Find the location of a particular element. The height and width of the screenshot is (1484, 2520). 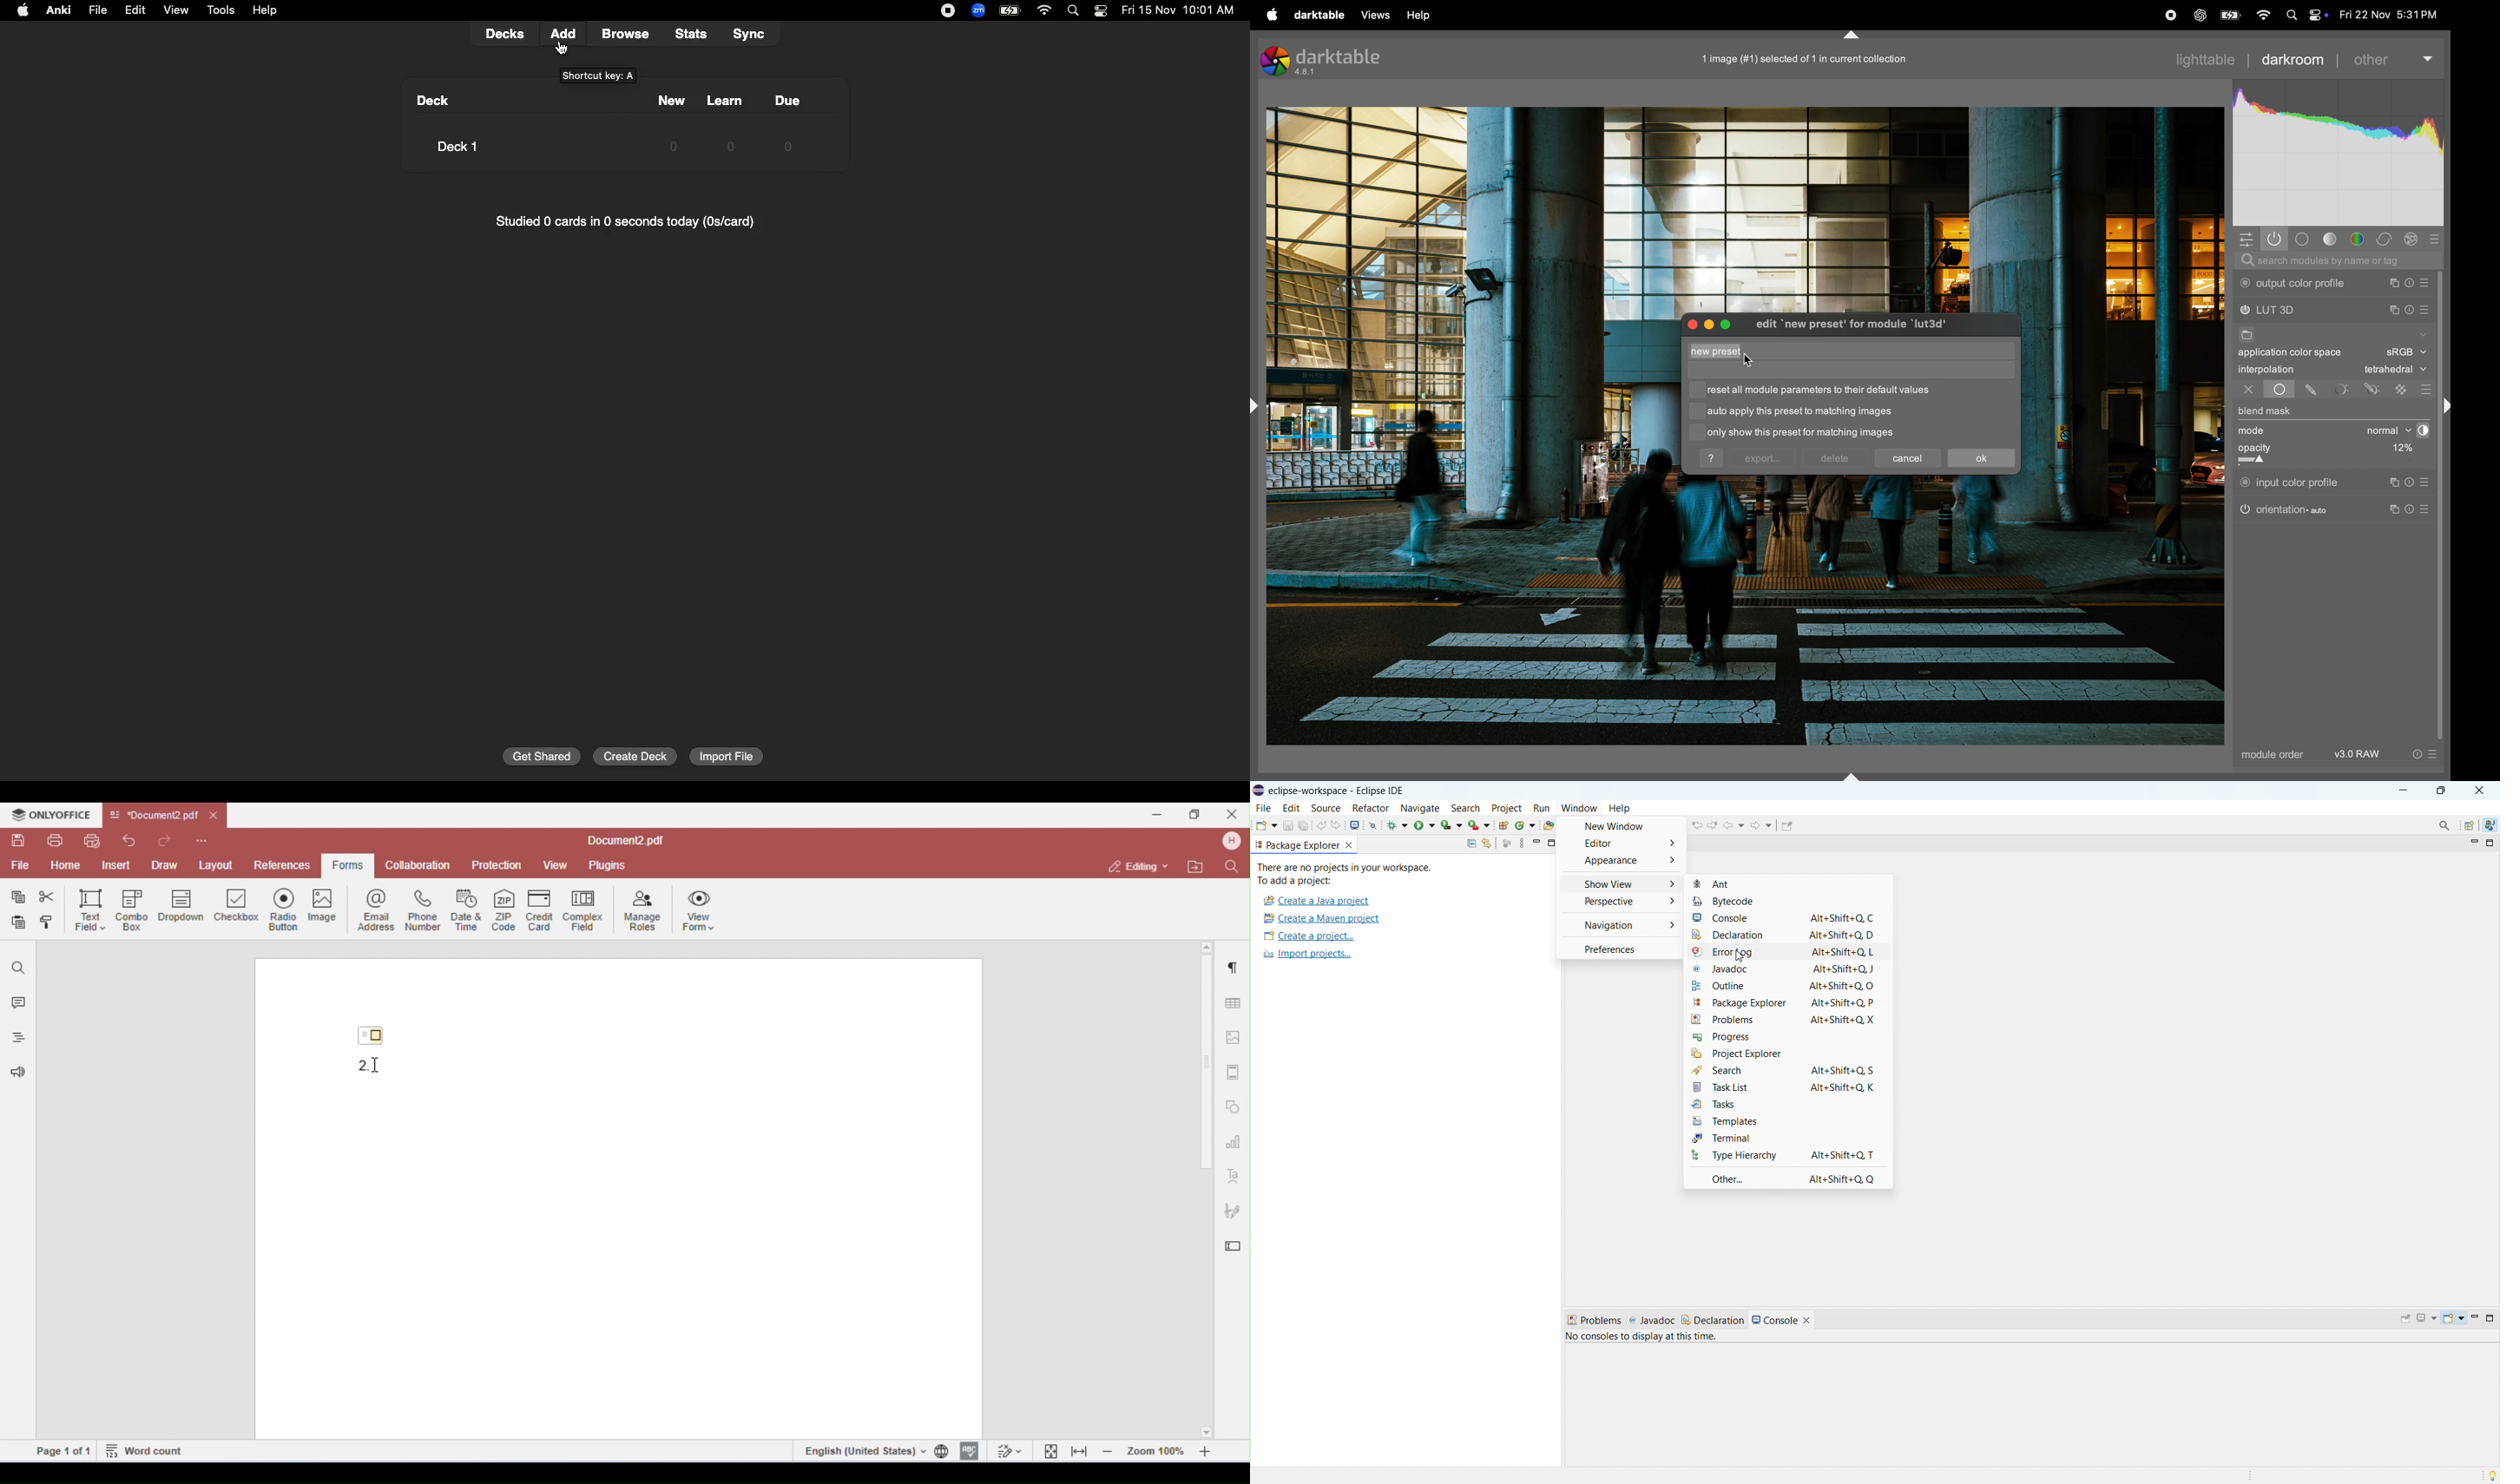

Date/time is located at coordinates (1180, 12).